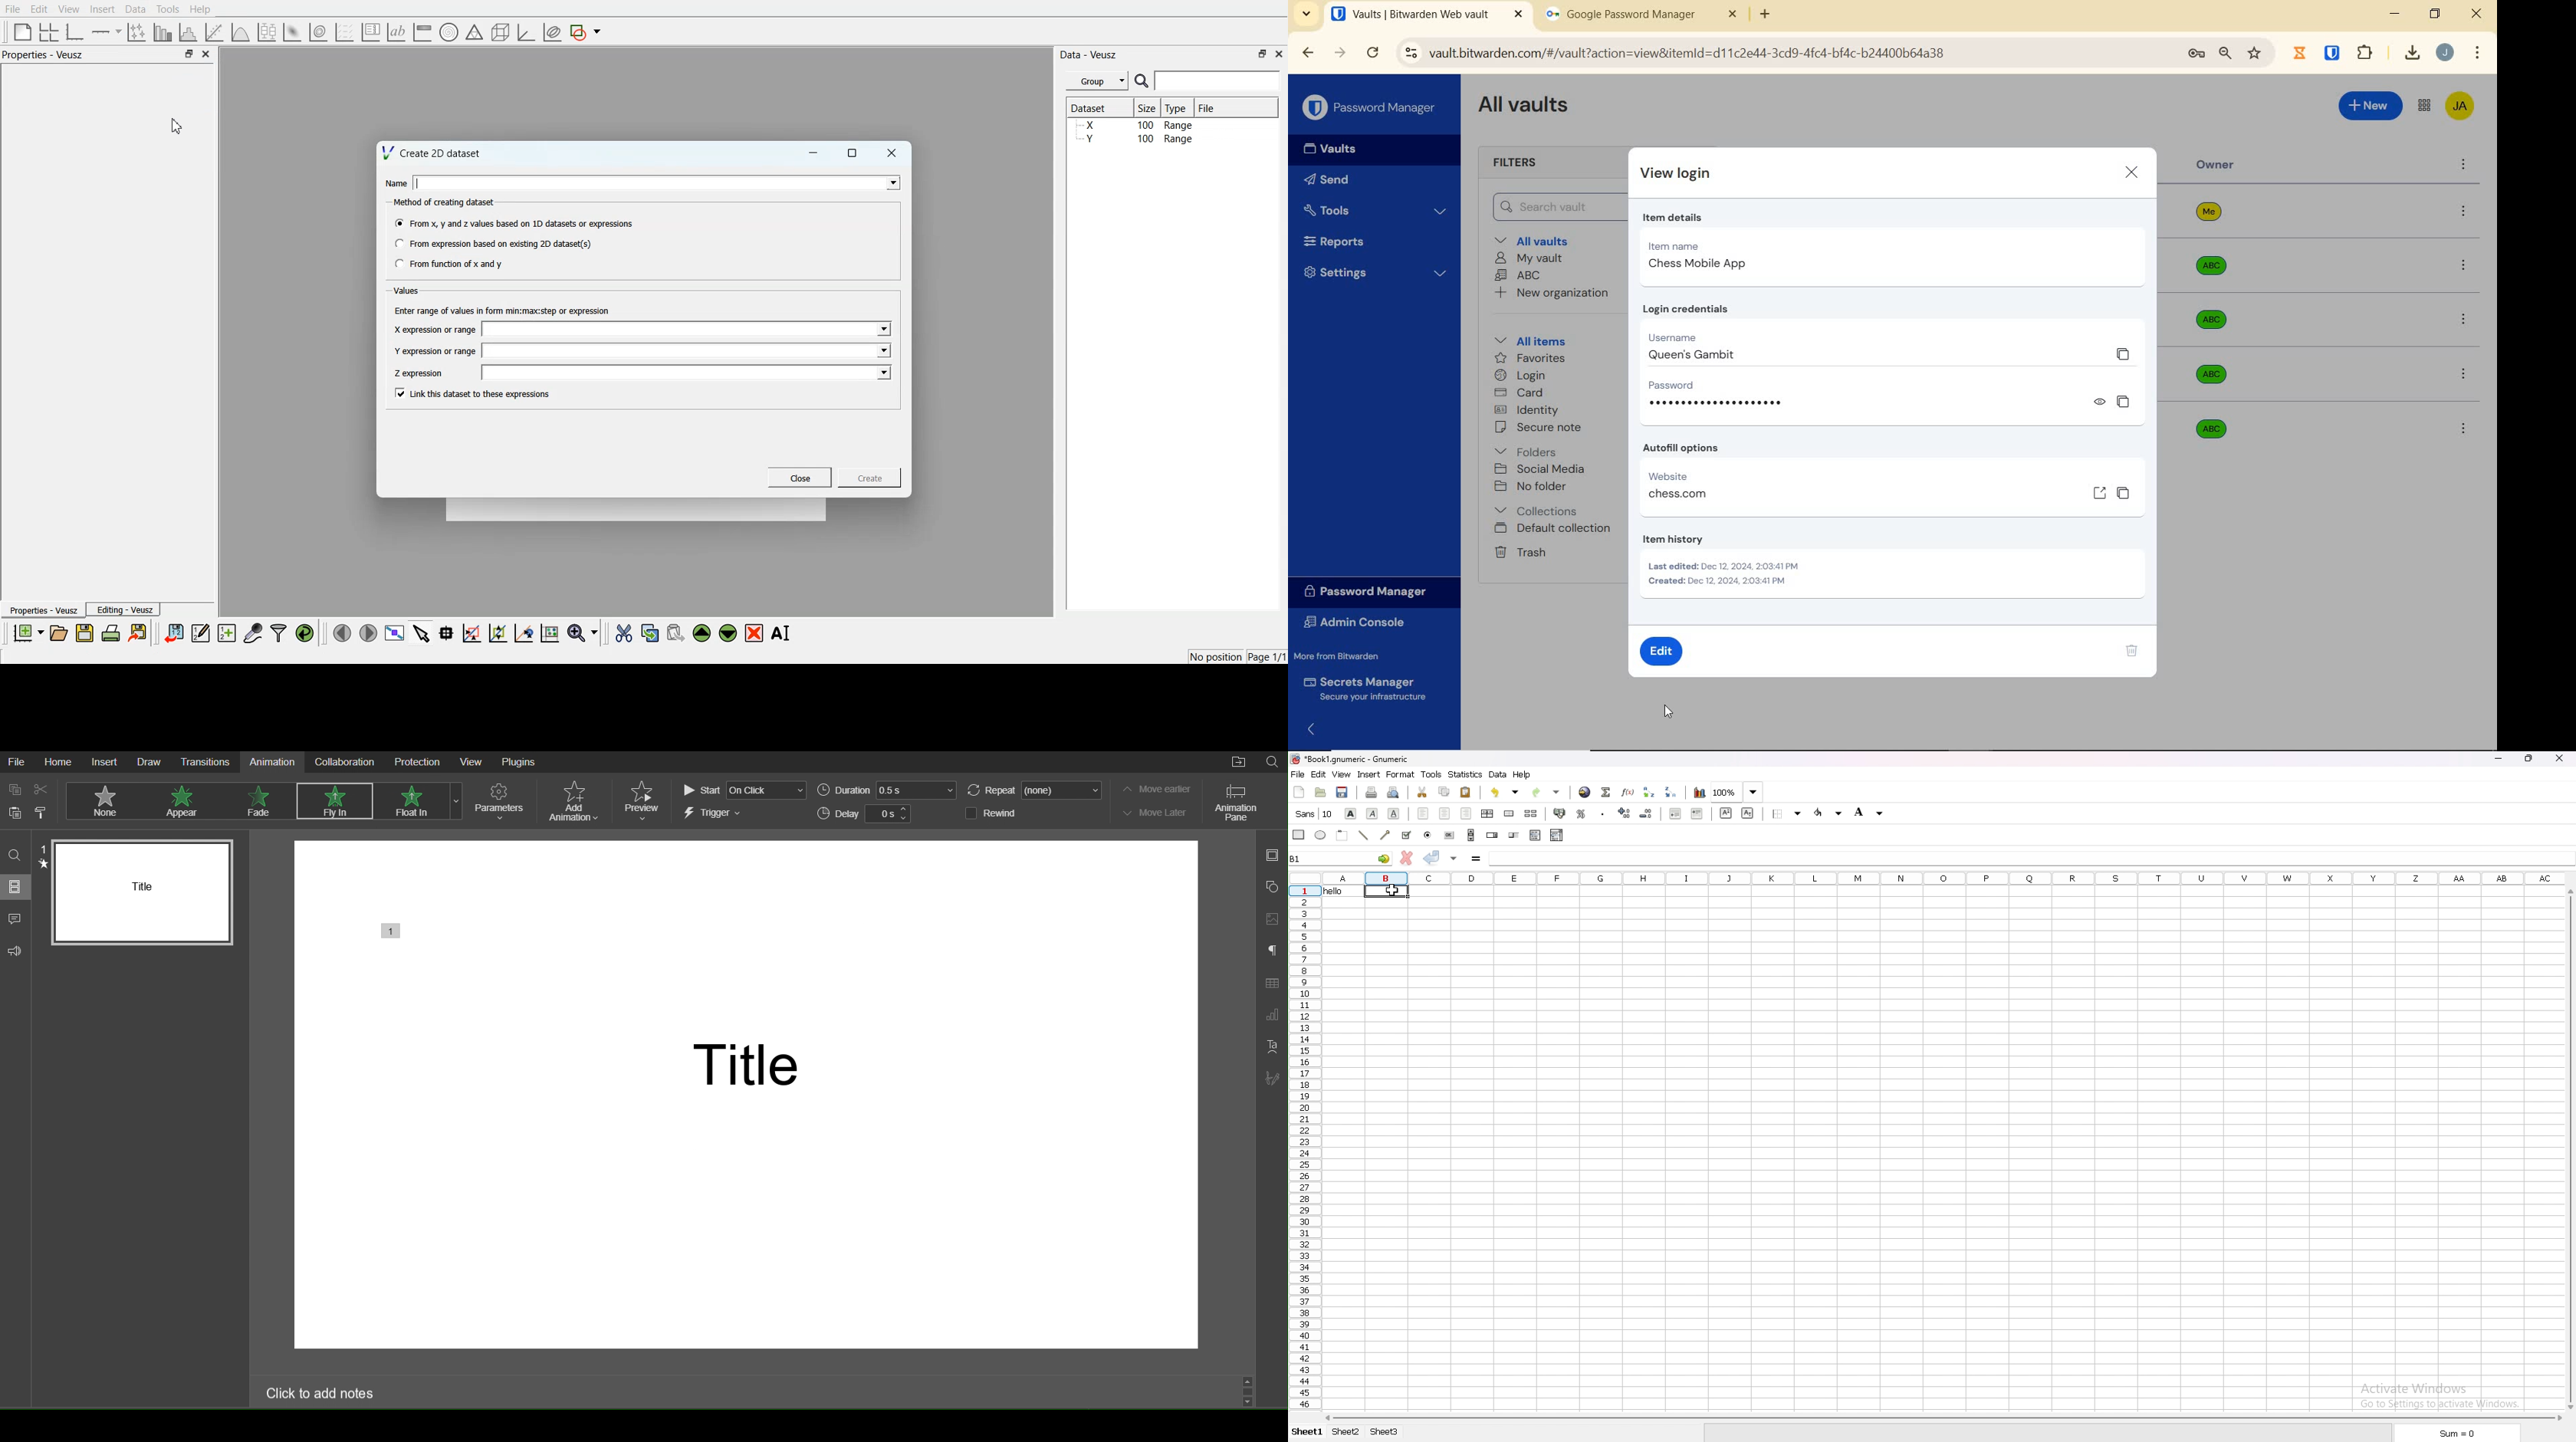 Image resolution: width=2576 pixels, height=1456 pixels. I want to click on Preview, so click(642, 800).